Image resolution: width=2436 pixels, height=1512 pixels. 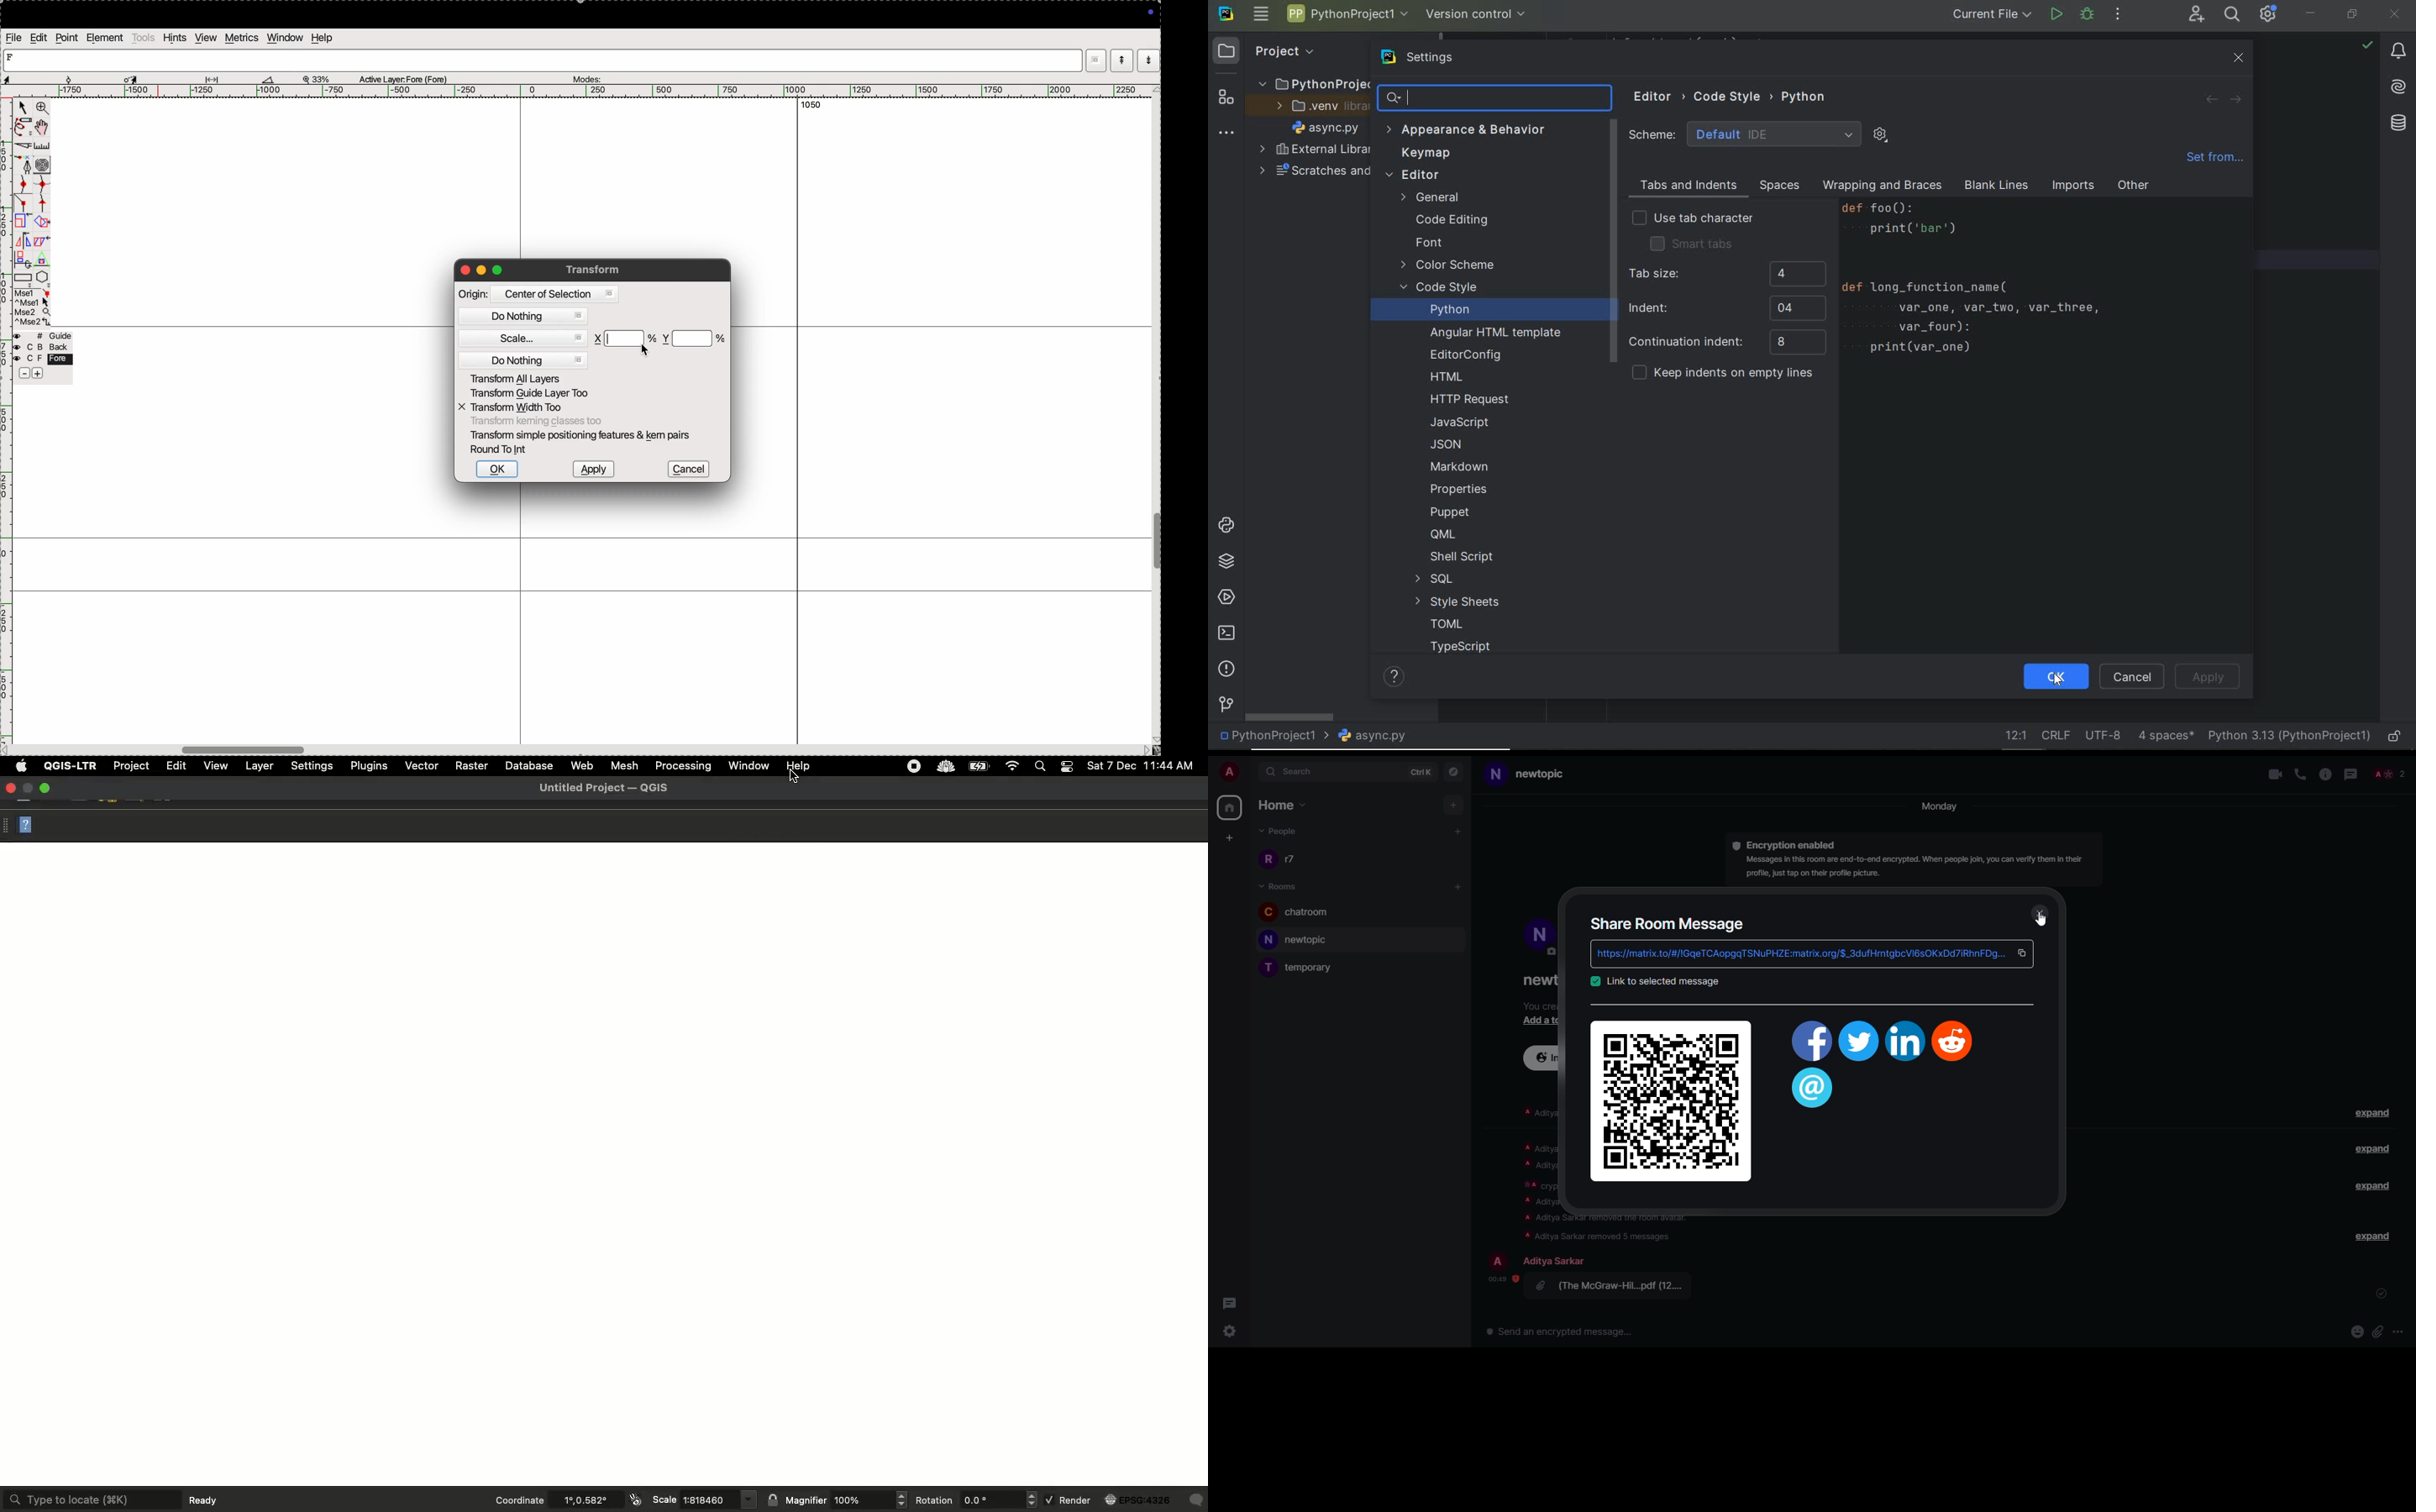 I want to click on click, so click(x=2025, y=952).